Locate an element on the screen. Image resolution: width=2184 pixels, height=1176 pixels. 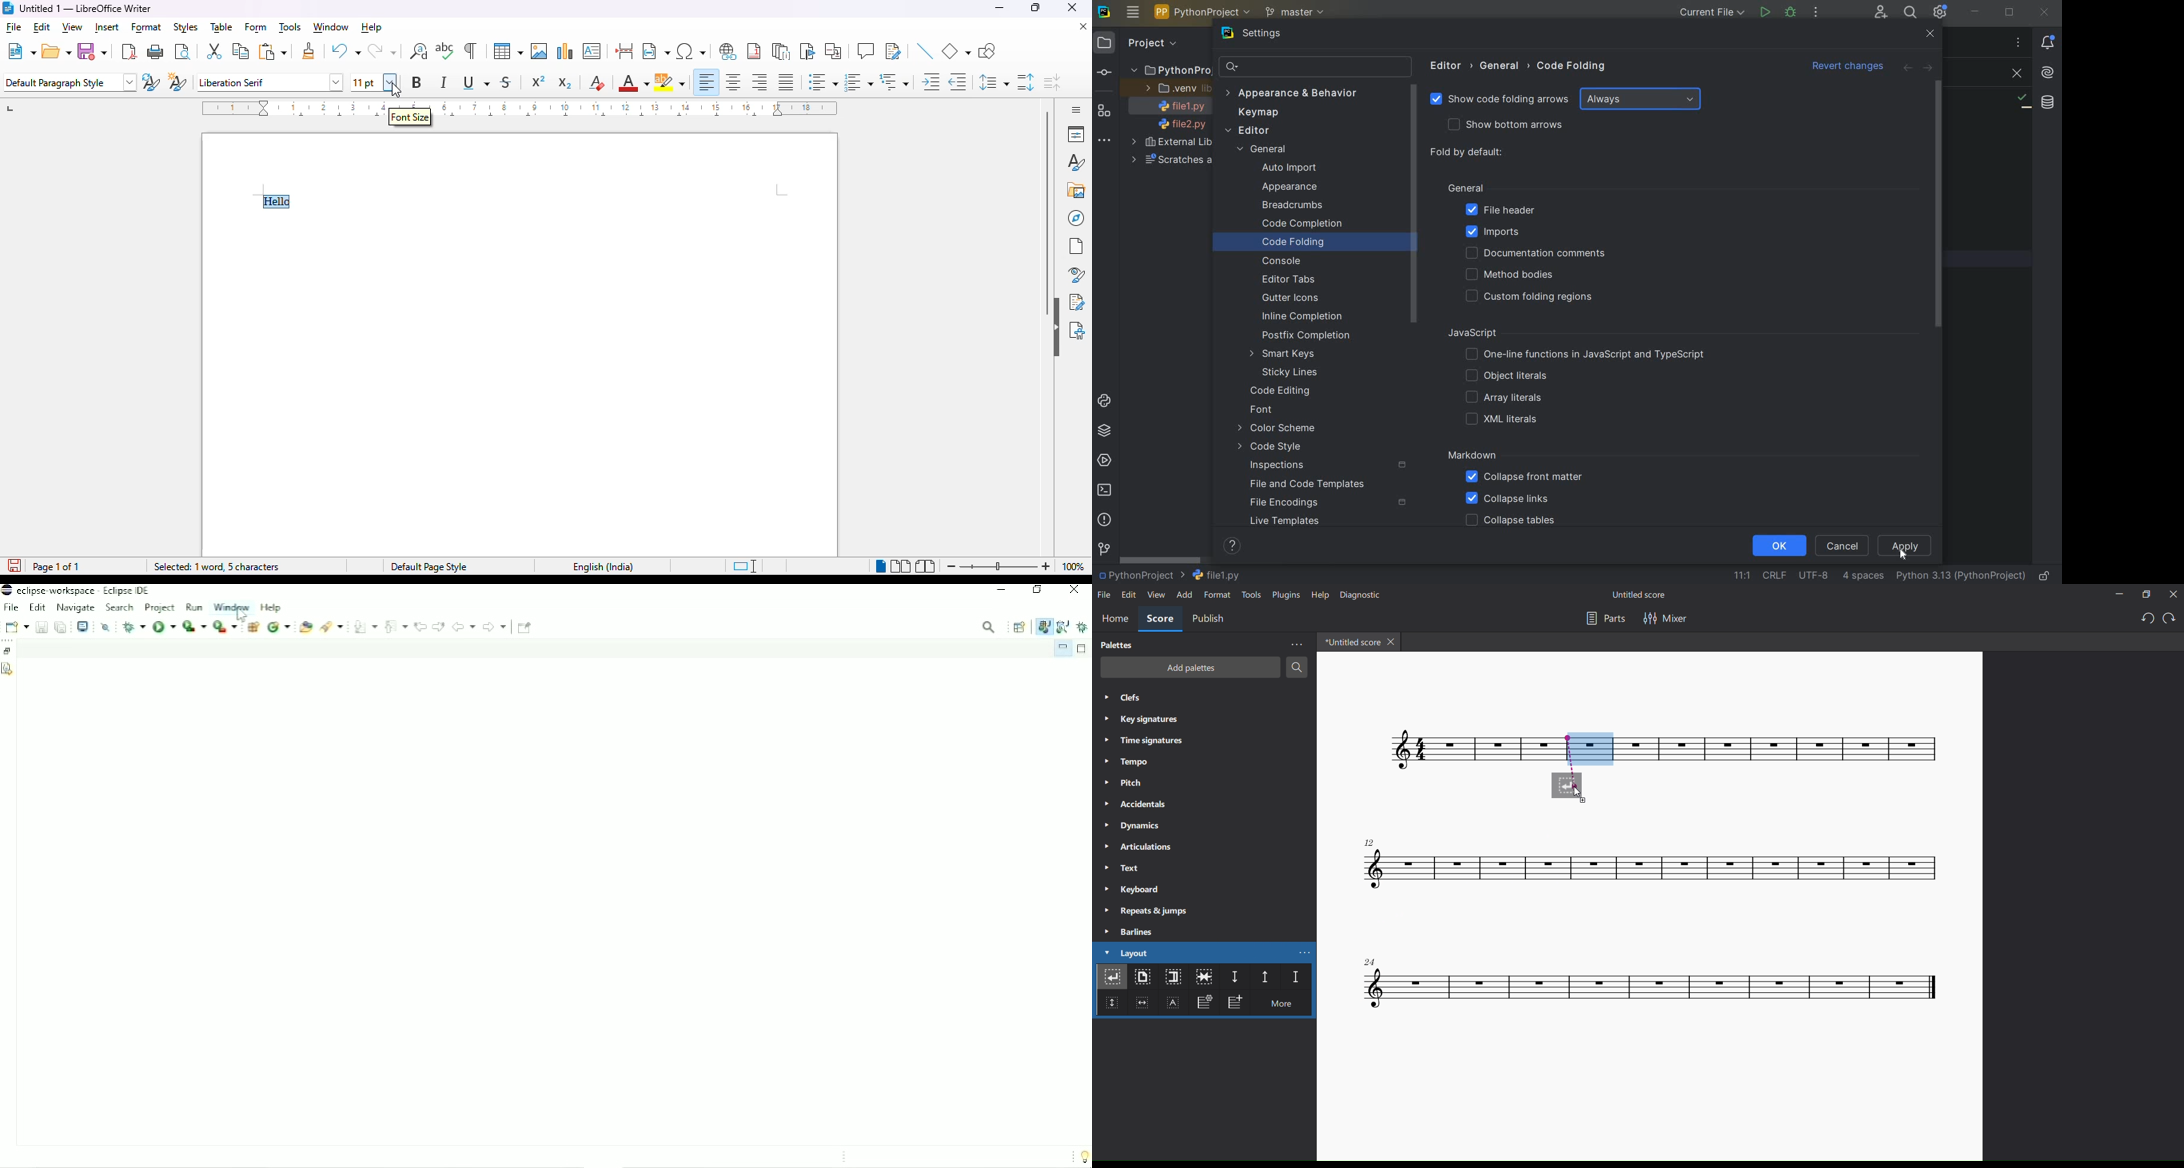
insert bookmark is located at coordinates (809, 51).